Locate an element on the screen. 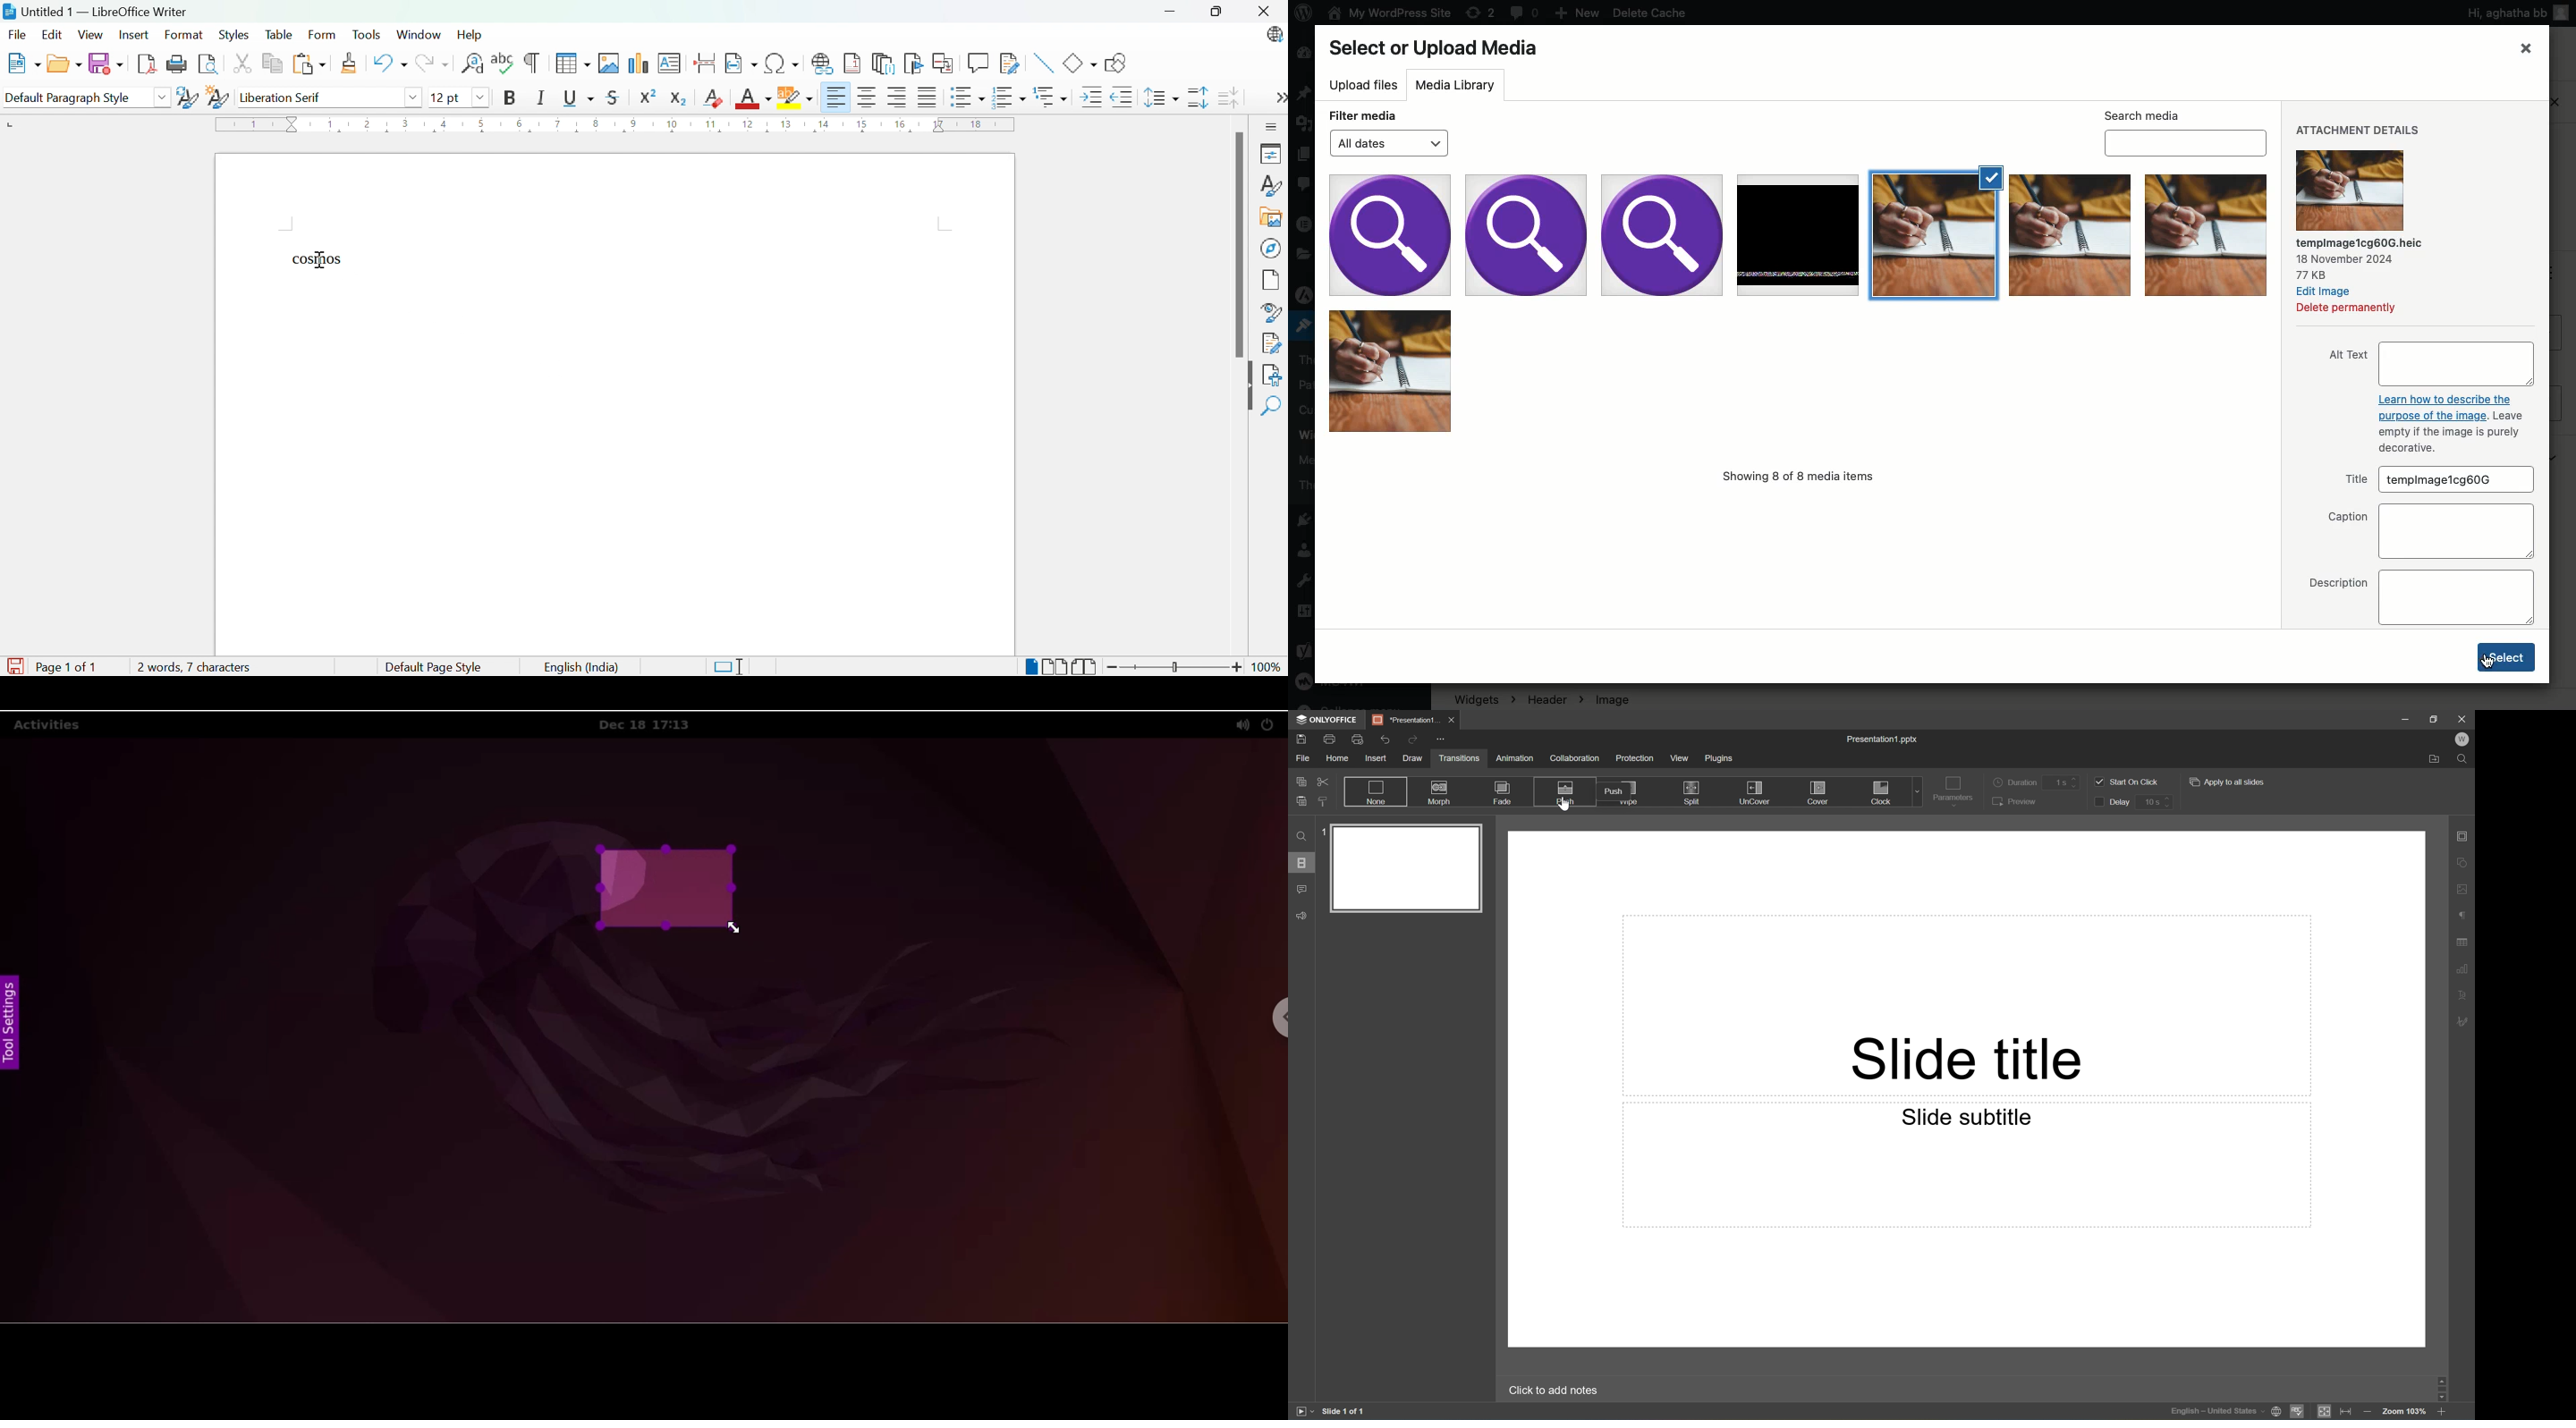 This screenshot has height=1428, width=2576. Insert bookmark is located at coordinates (914, 63).